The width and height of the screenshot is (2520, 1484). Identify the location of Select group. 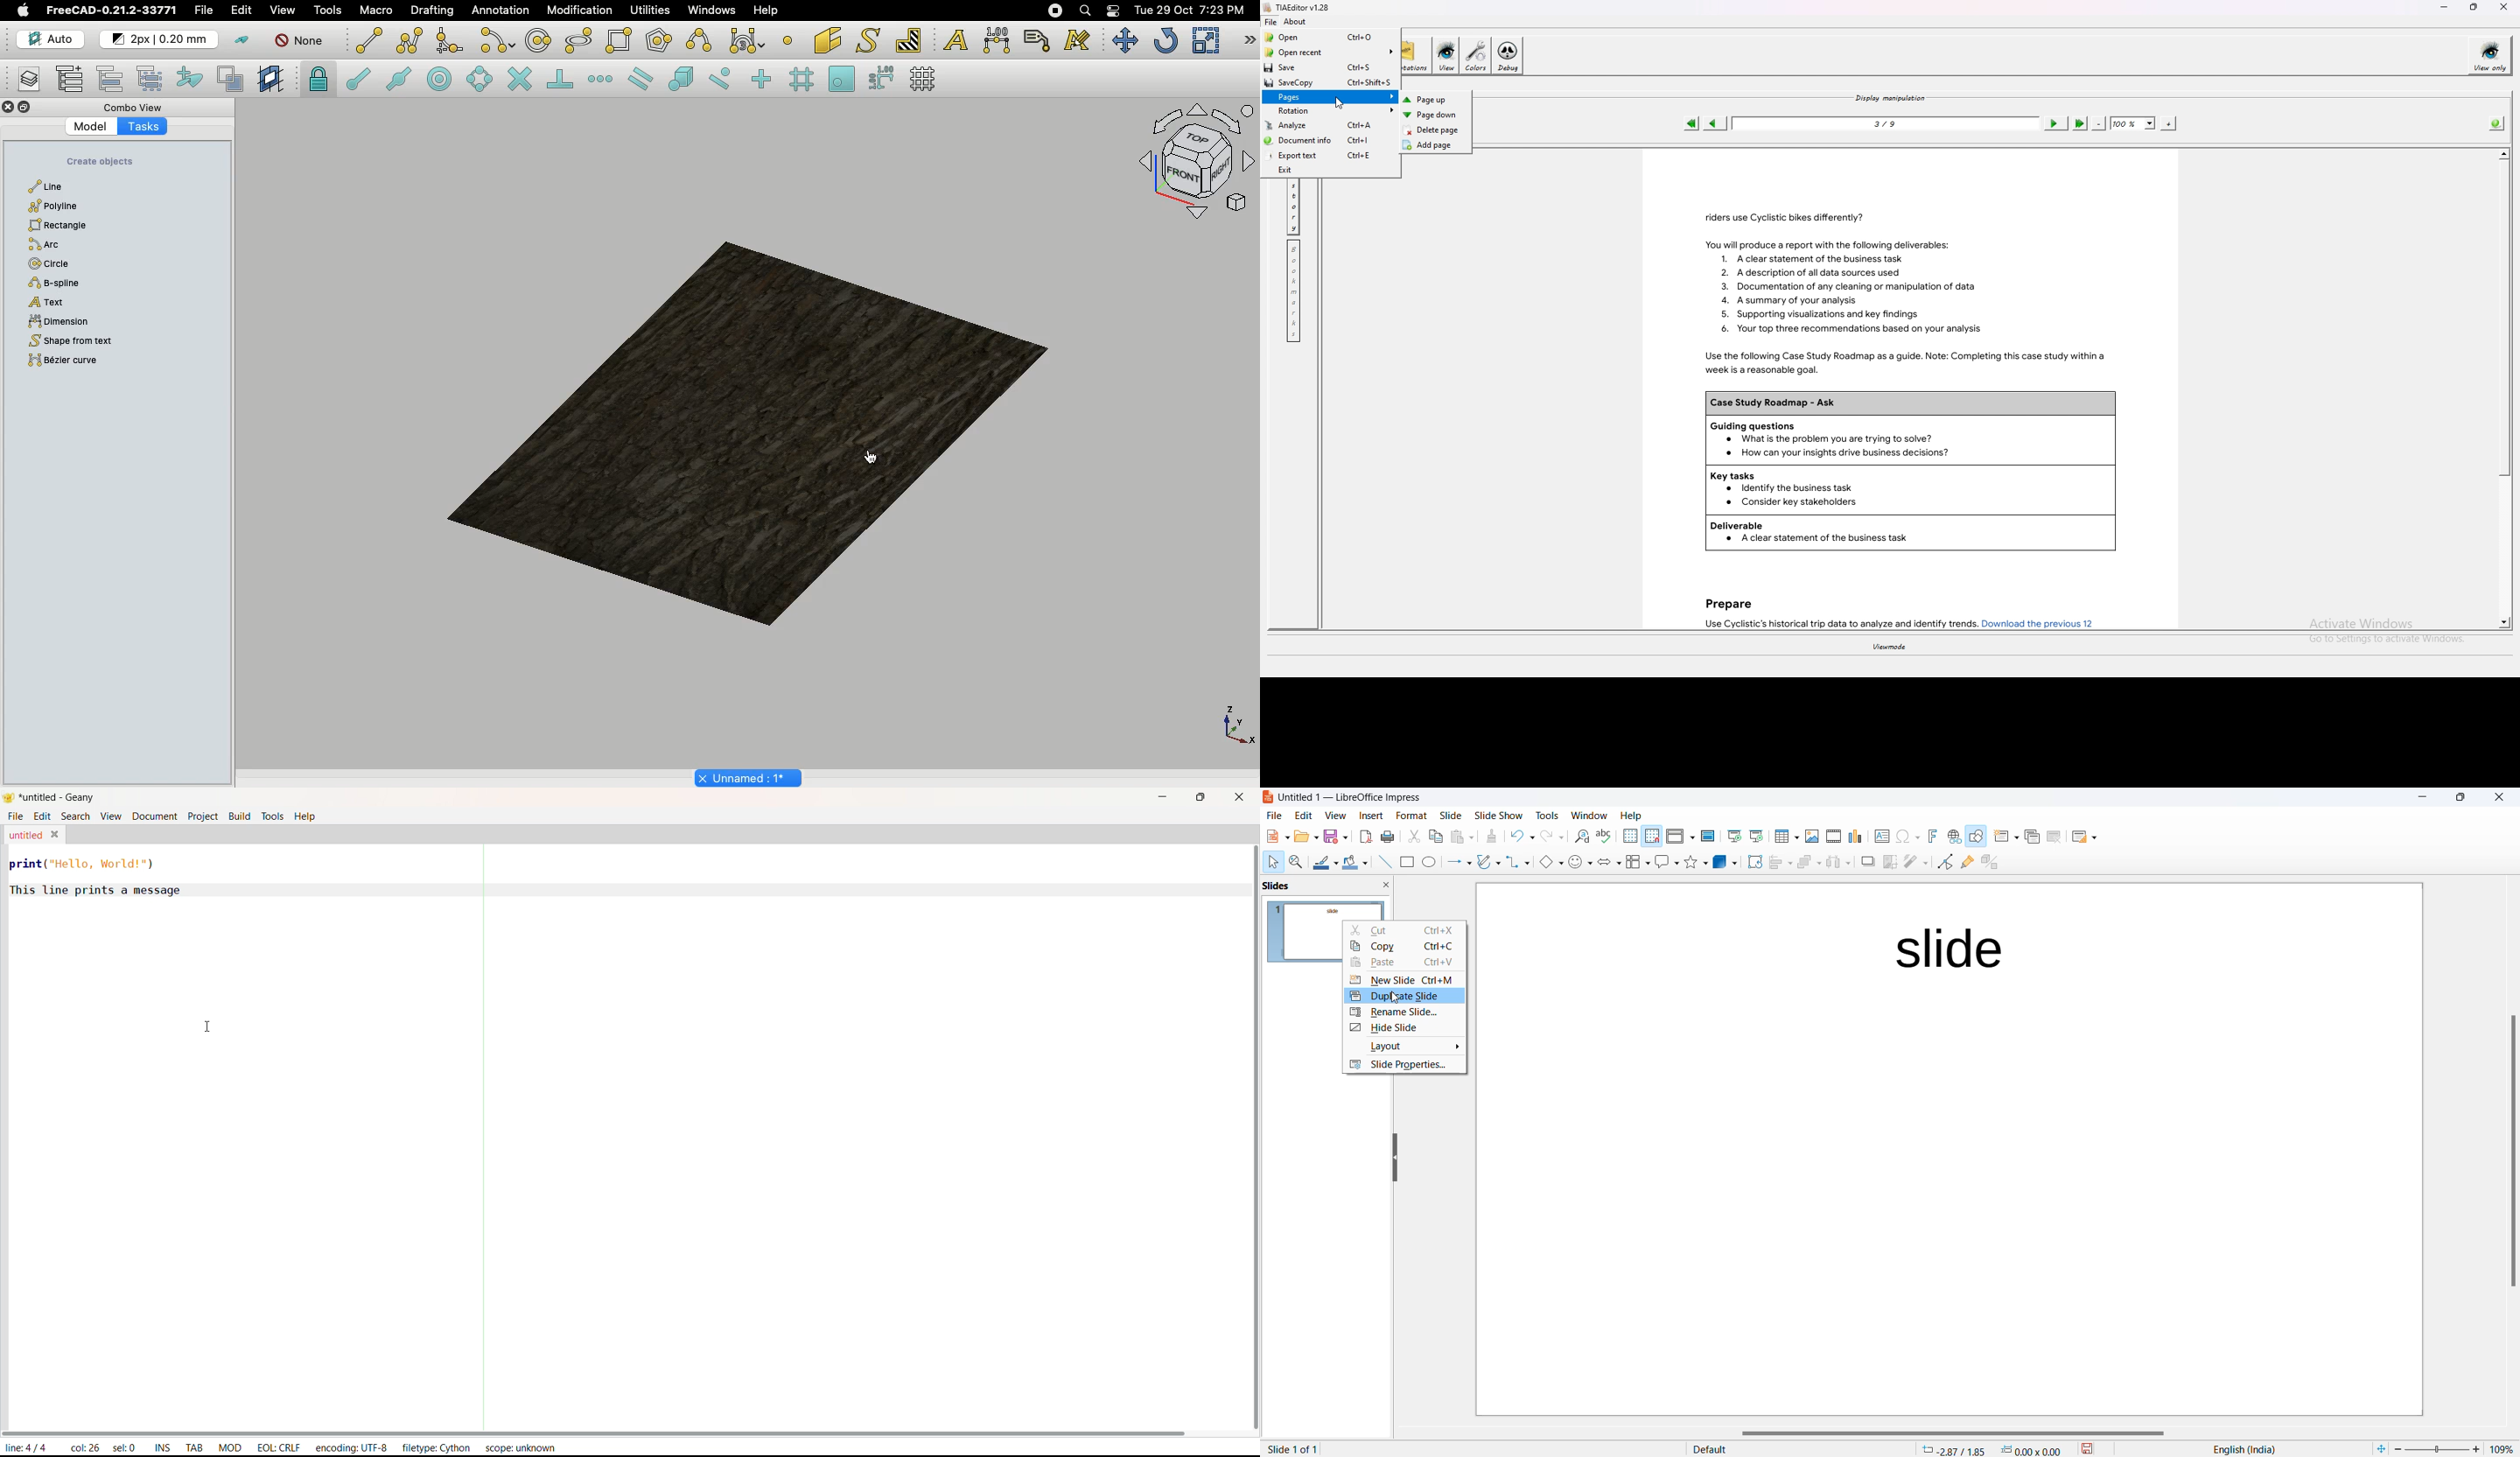
(152, 78).